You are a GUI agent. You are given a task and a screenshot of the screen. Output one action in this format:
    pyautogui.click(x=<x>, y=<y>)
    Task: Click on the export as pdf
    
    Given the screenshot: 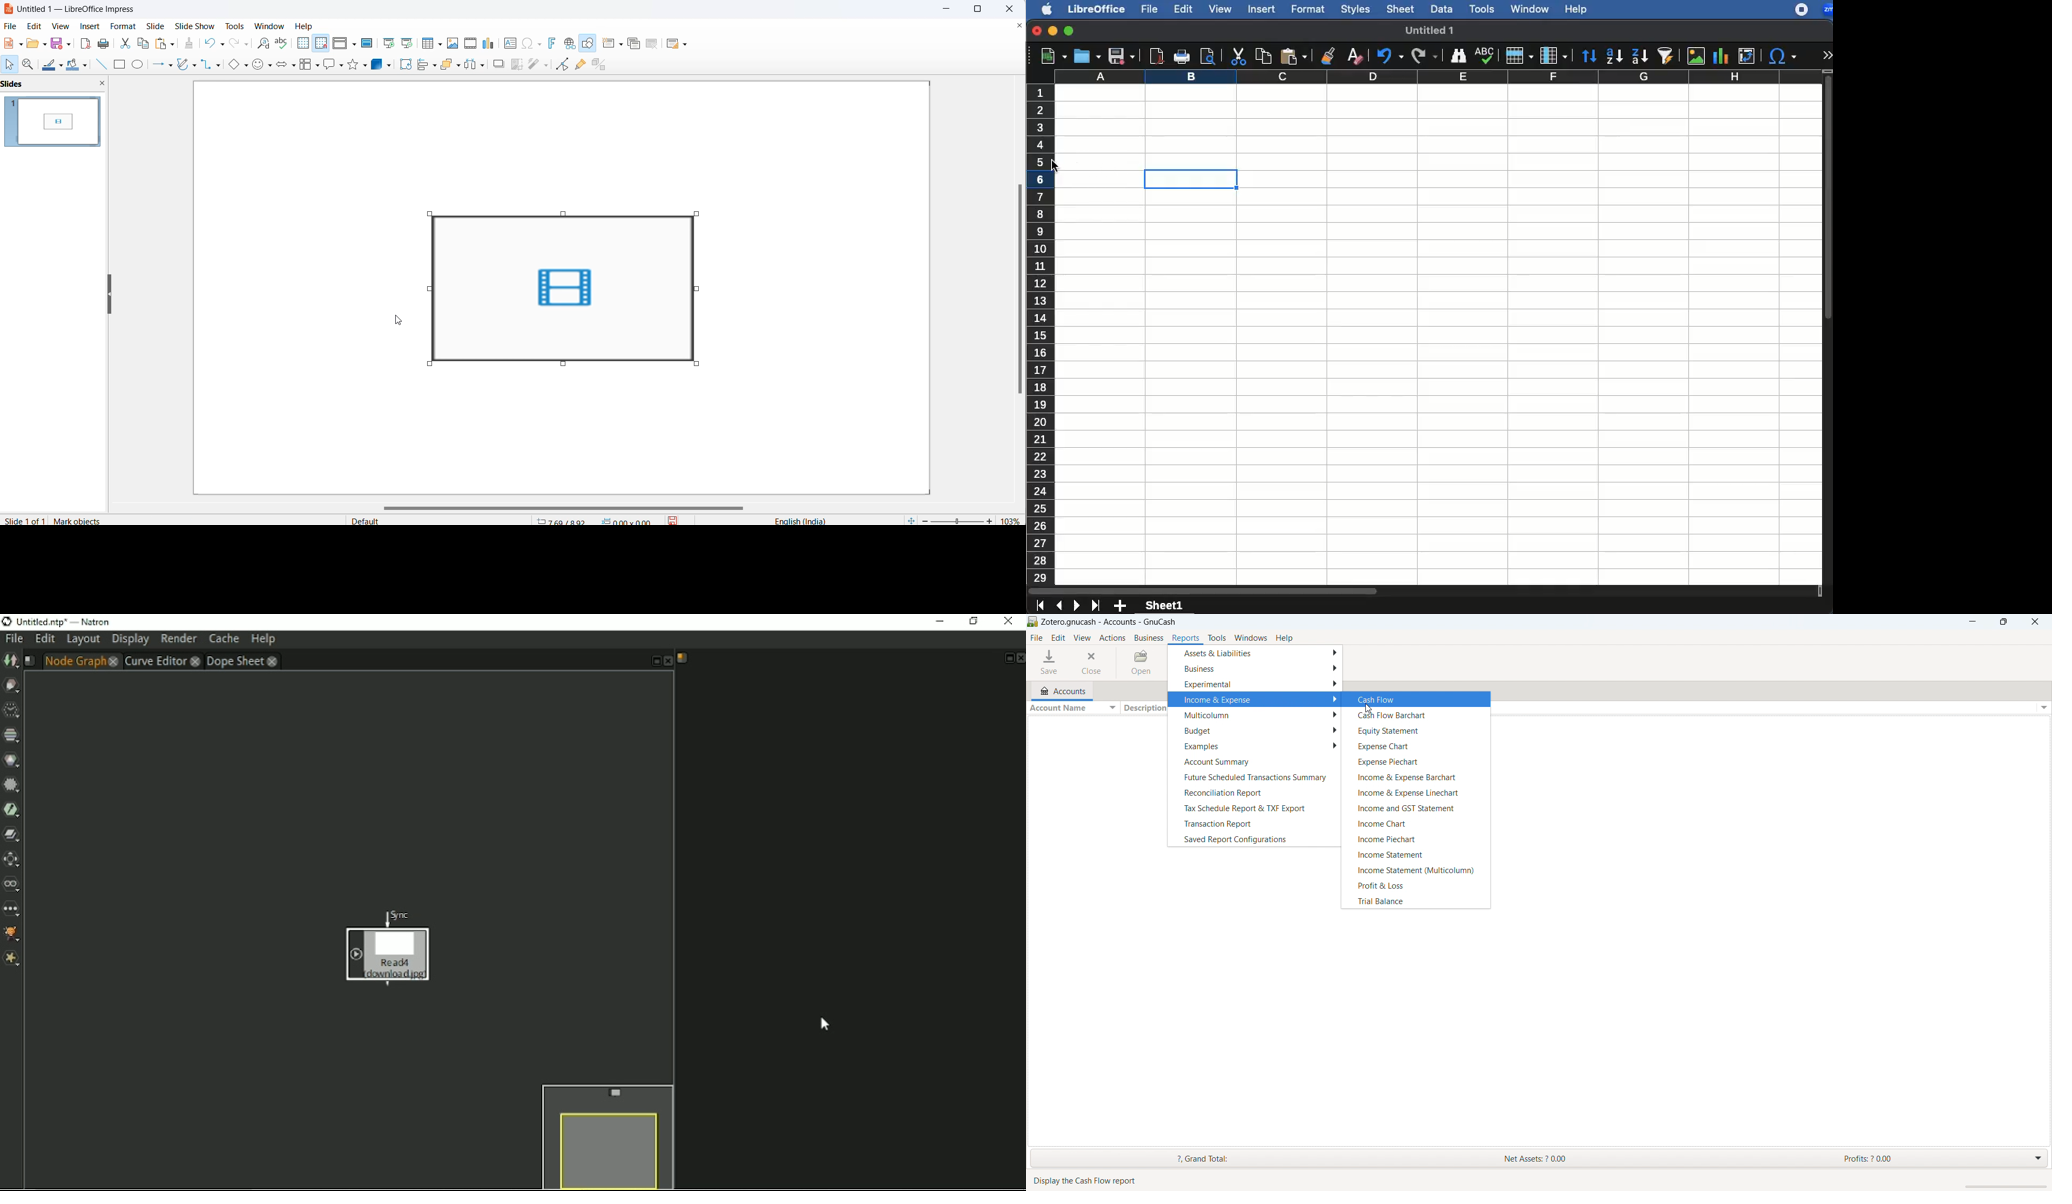 What is the action you would take?
    pyautogui.click(x=84, y=44)
    